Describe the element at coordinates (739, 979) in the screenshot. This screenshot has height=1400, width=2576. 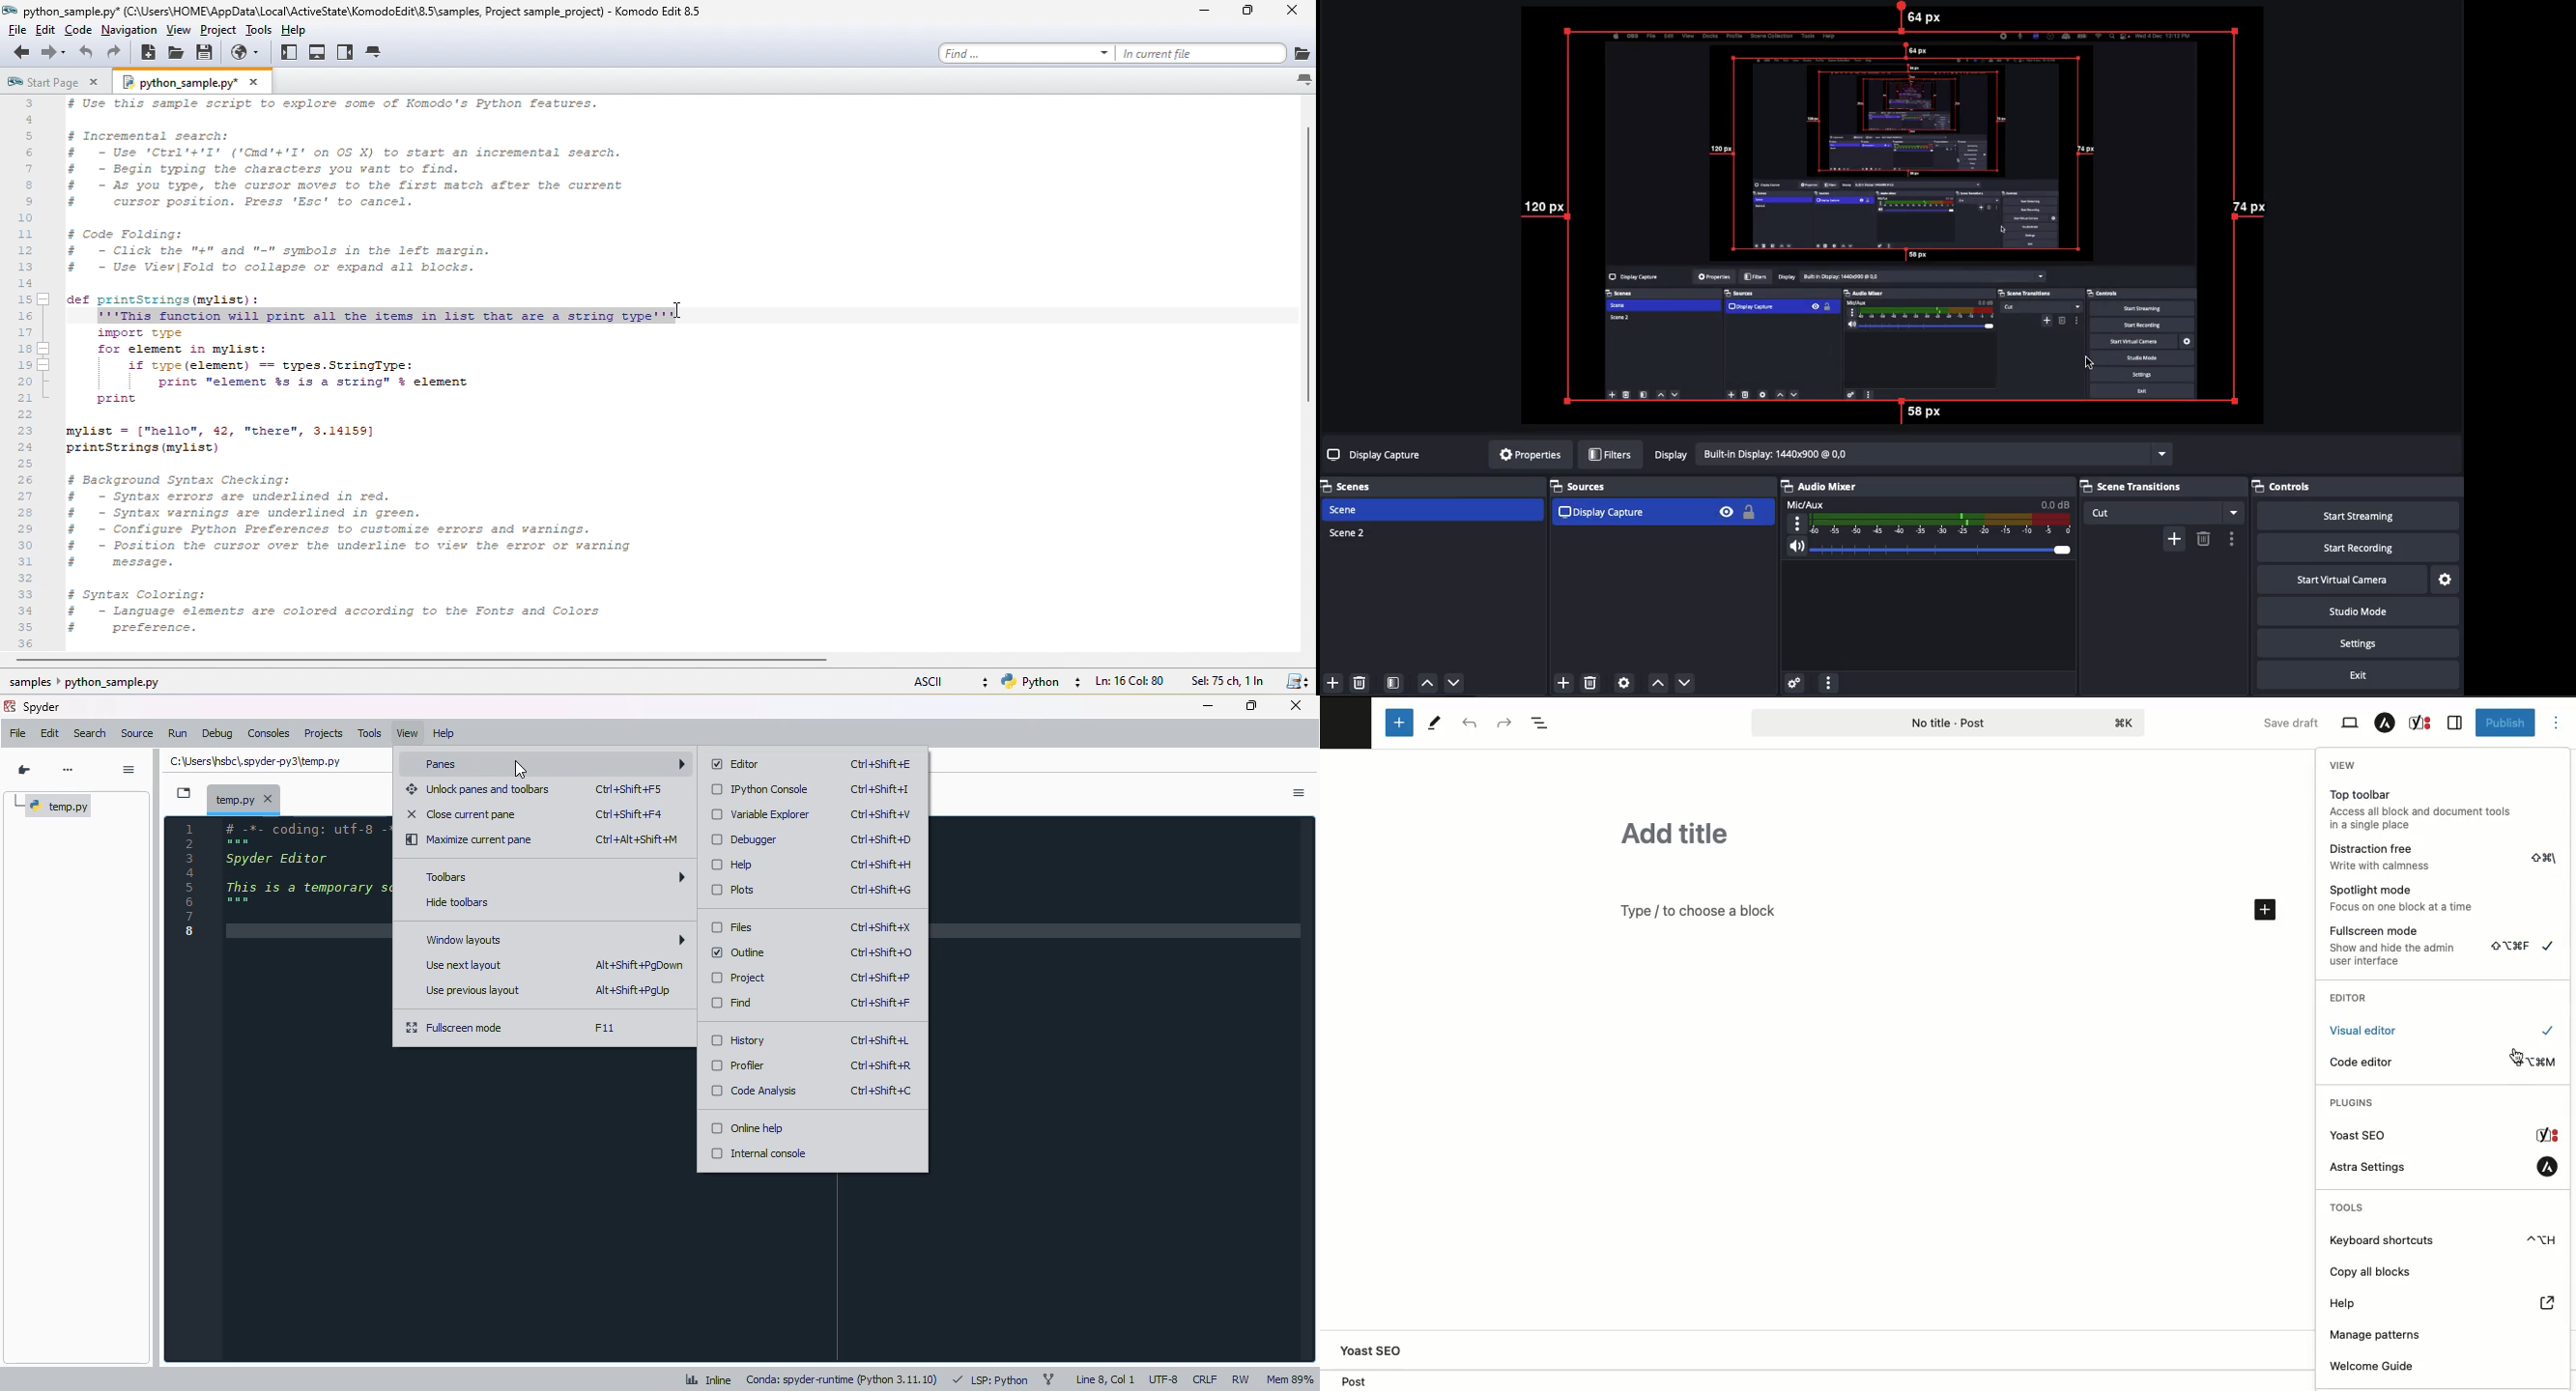
I see `project` at that location.